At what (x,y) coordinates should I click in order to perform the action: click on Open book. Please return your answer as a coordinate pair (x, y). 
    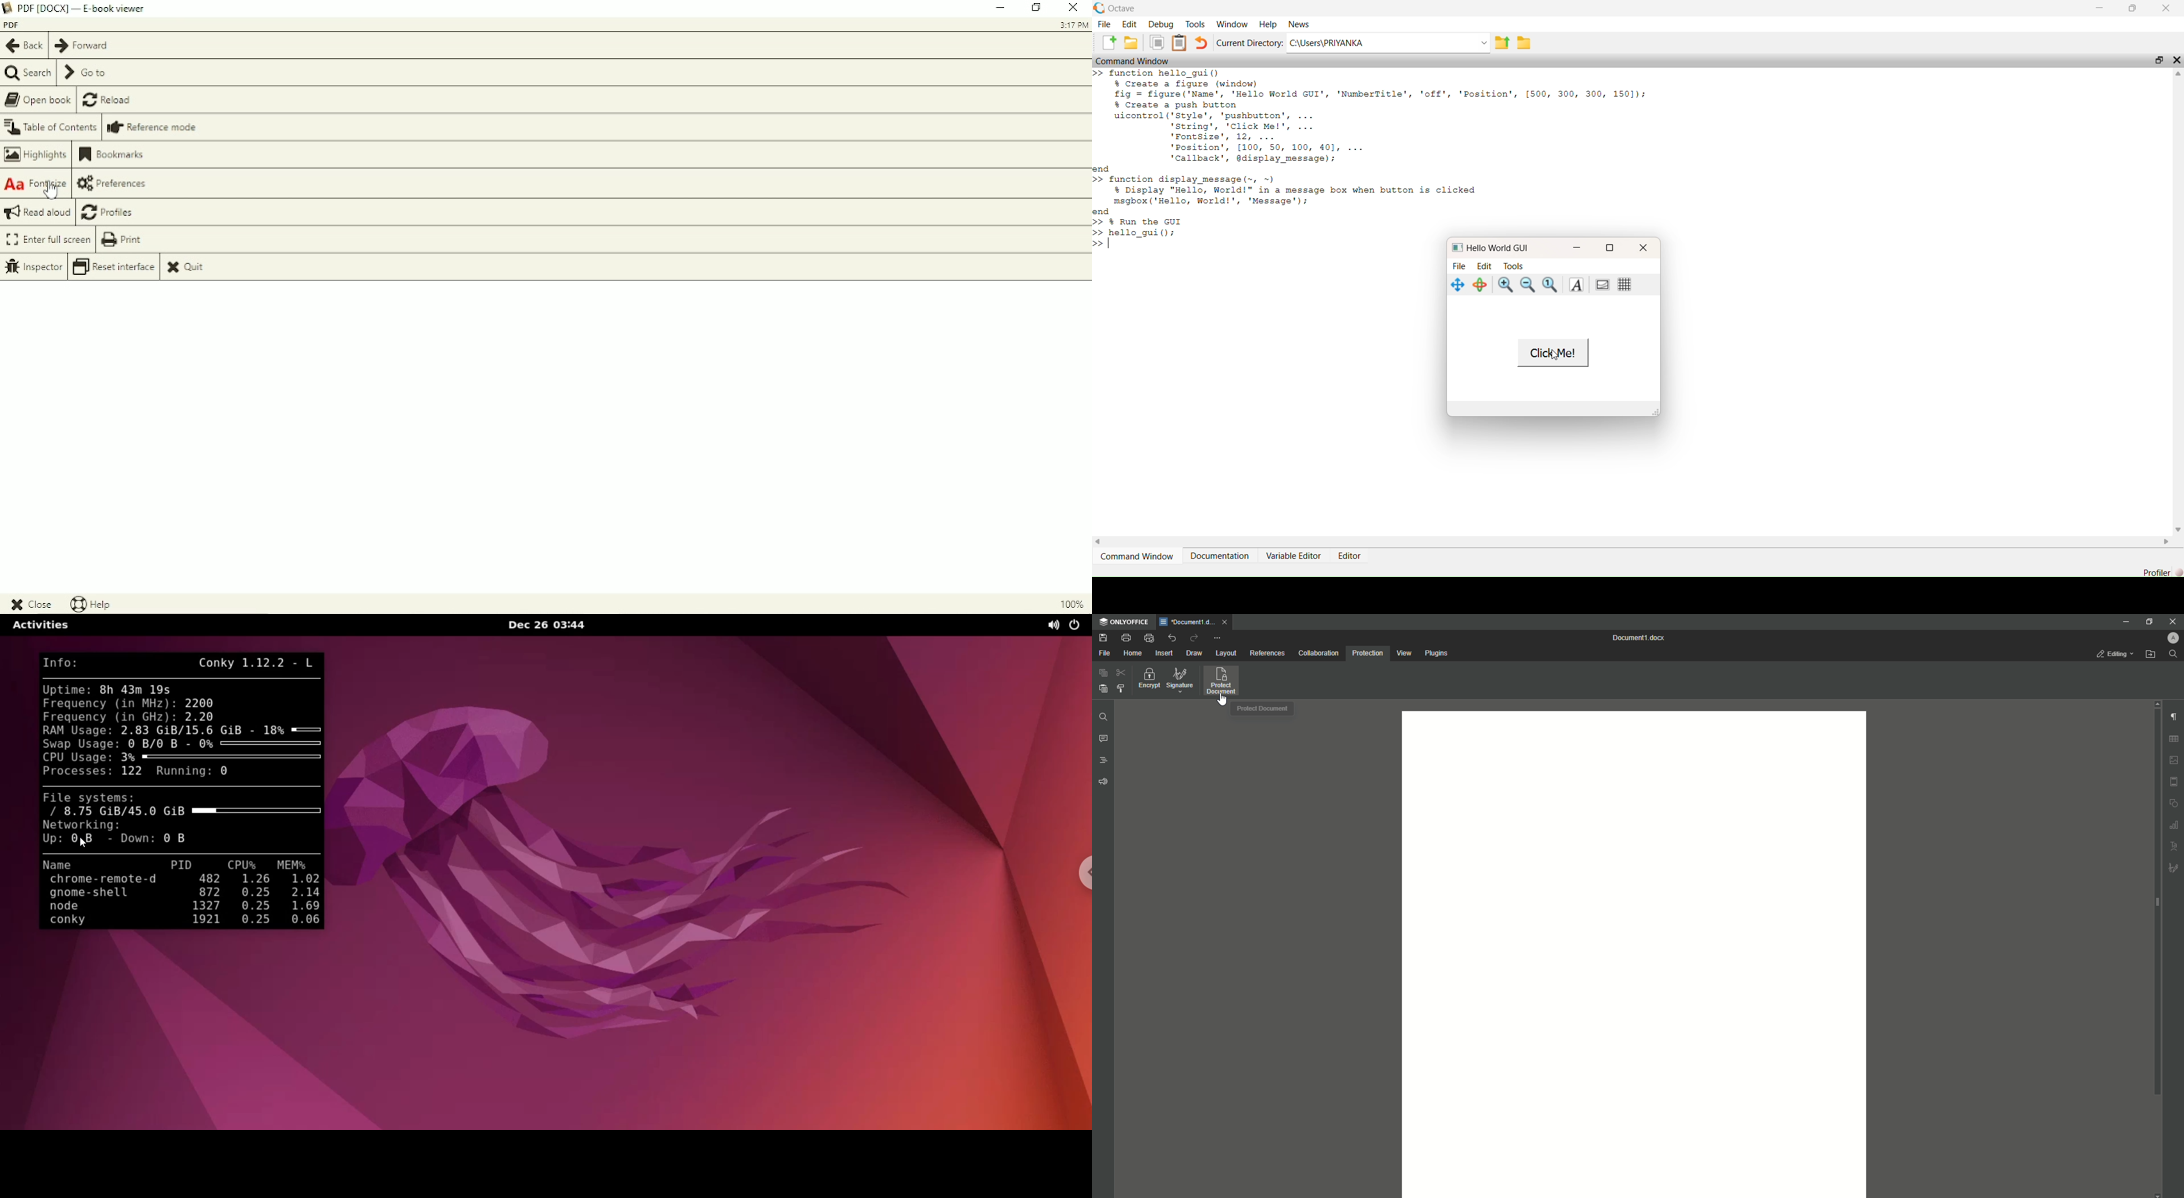
    Looking at the image, I should click on (38, 100).